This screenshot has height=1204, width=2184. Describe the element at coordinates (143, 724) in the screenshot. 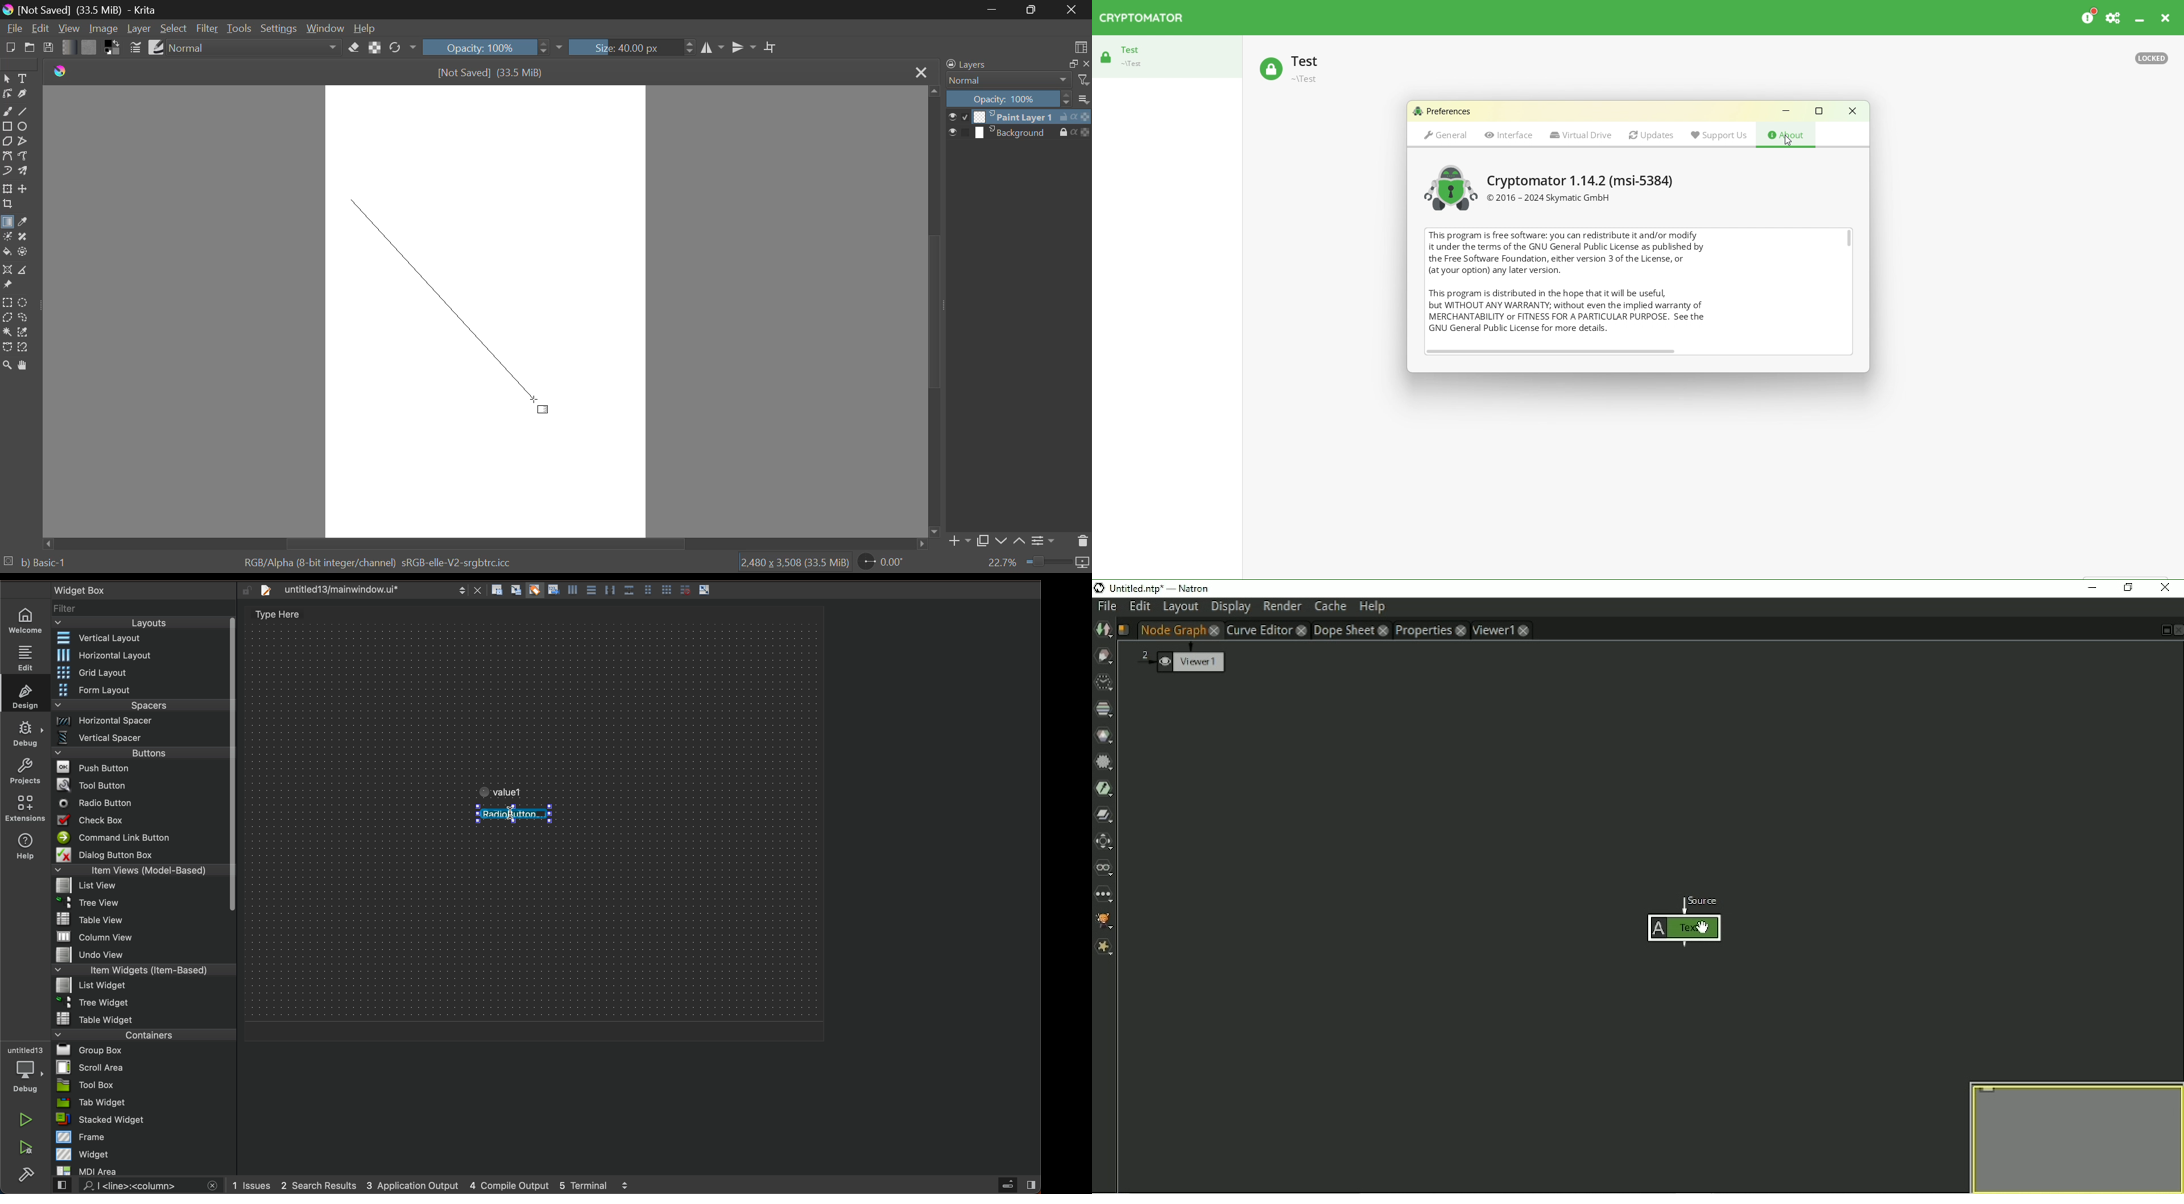

I see `` at that location.